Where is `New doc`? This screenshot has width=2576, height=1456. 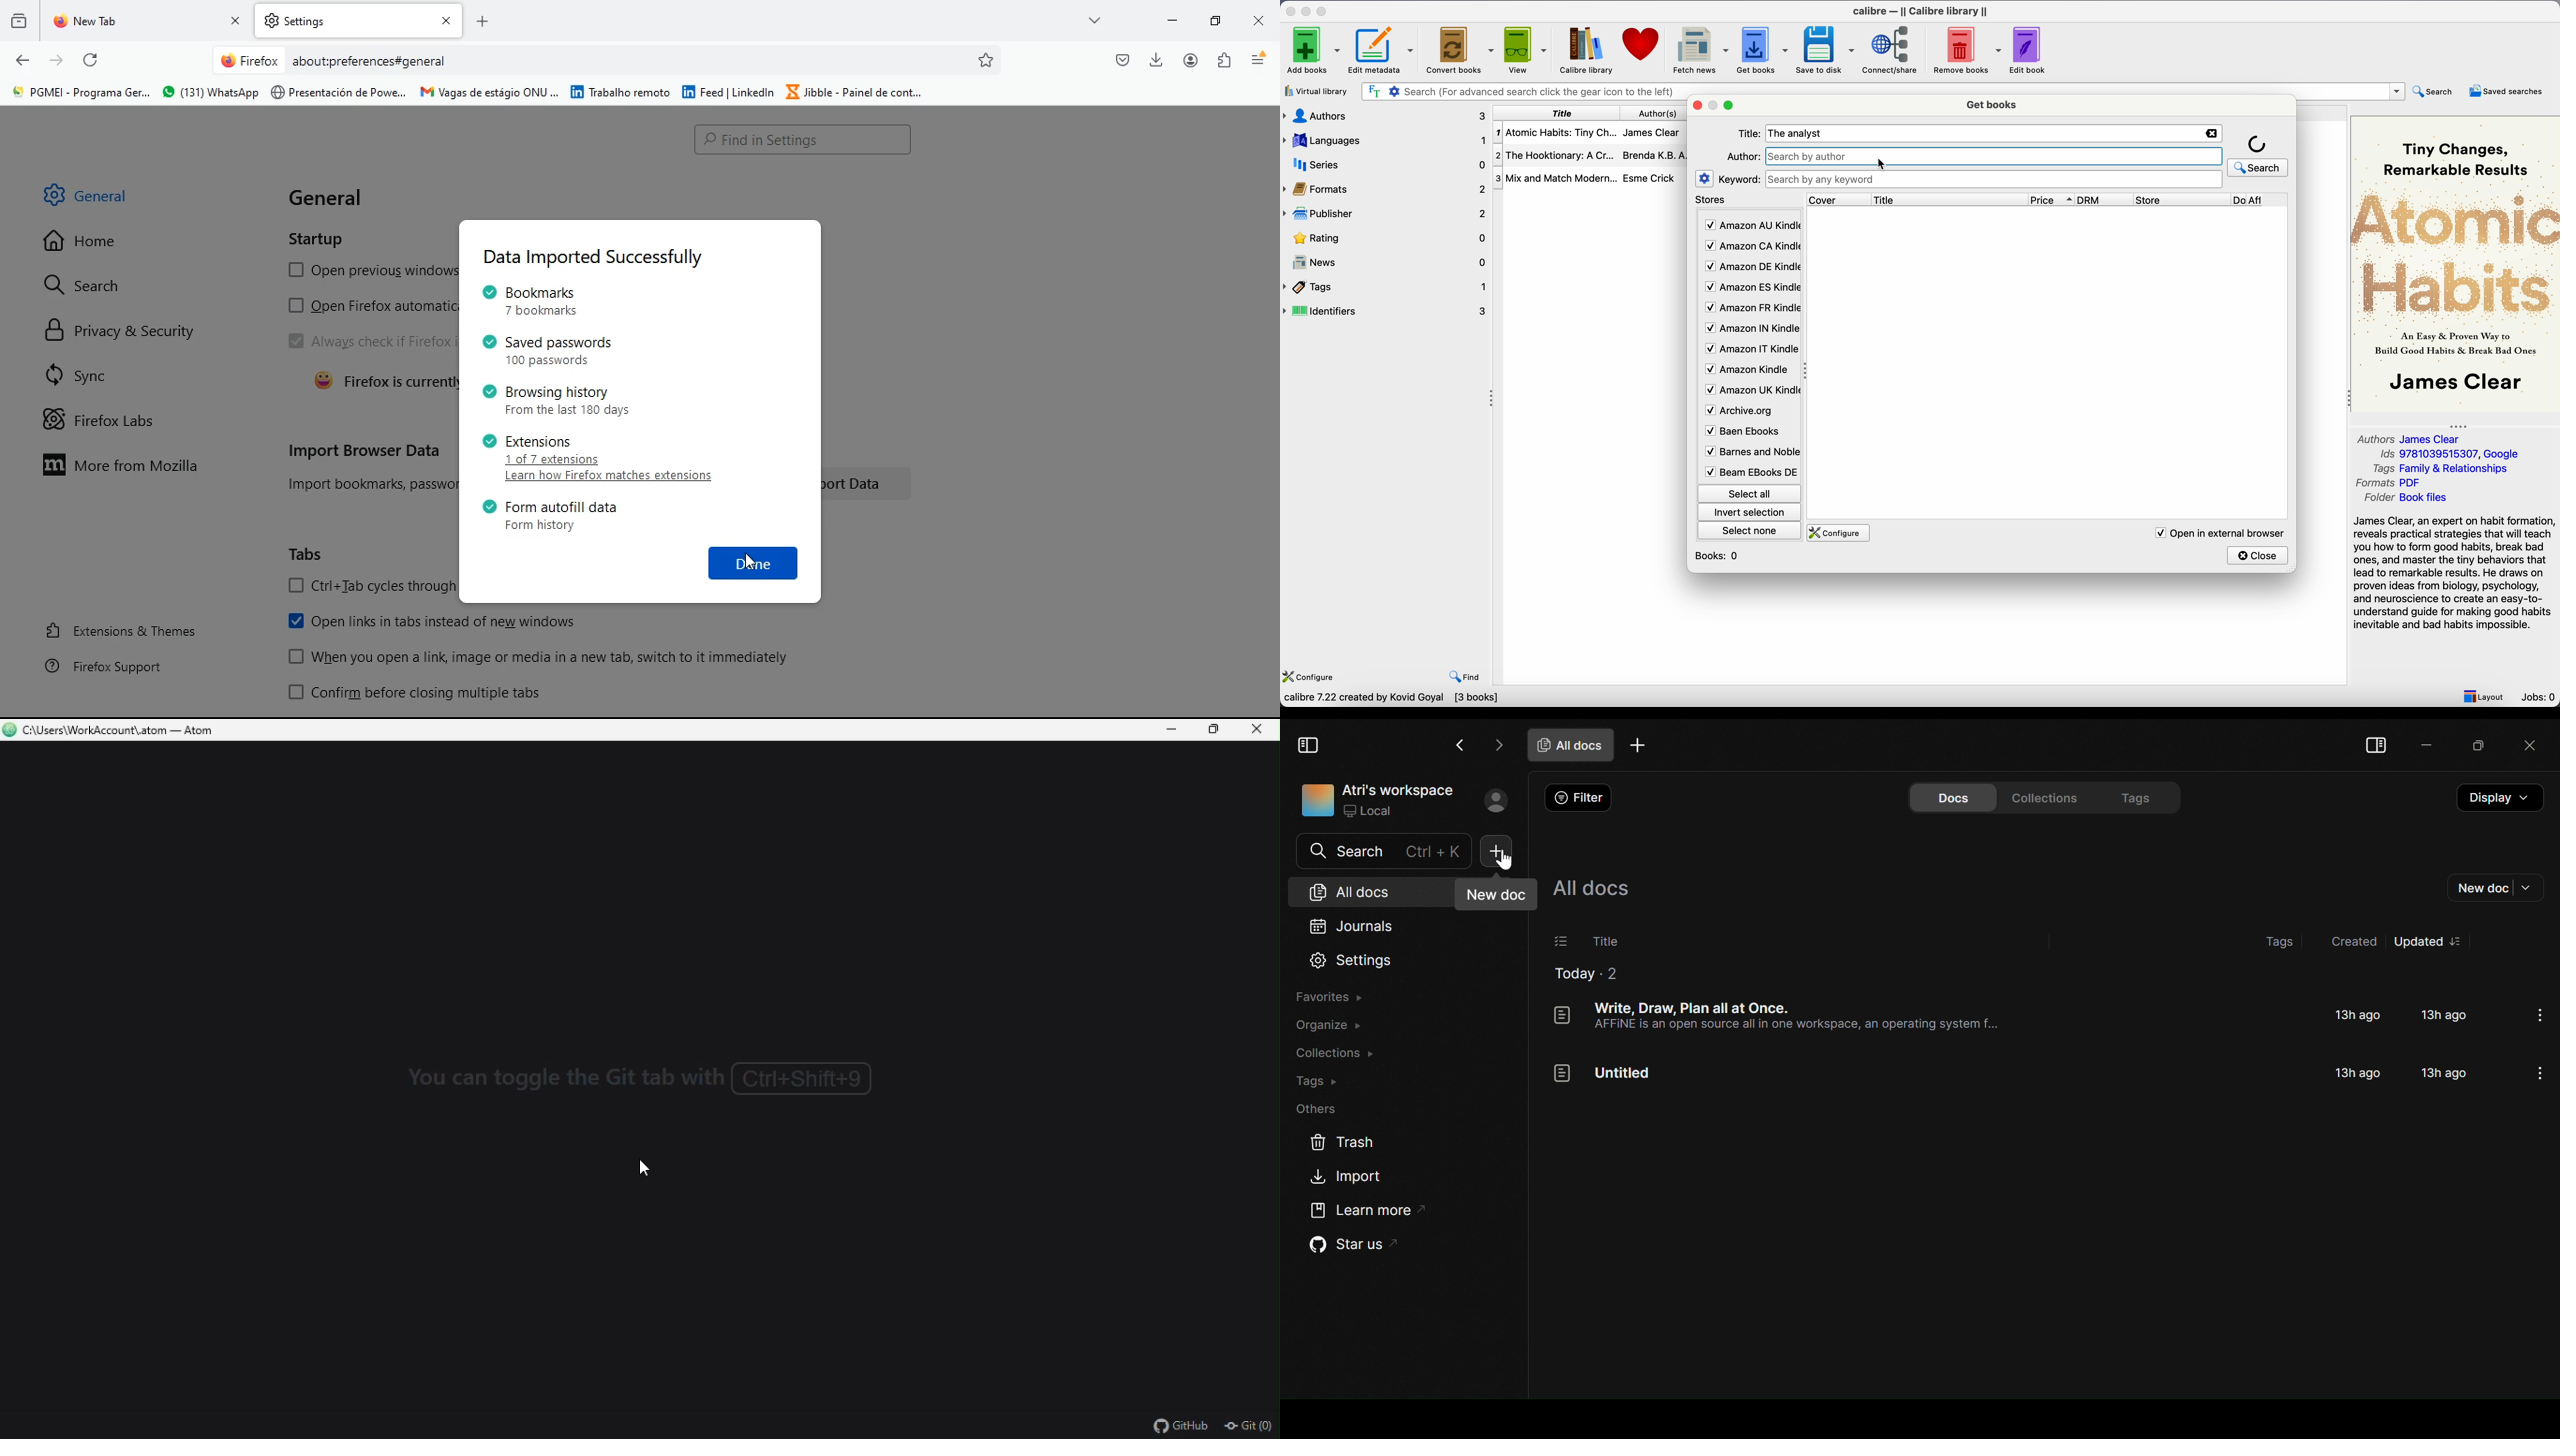
New doc is located at coordinates (1503, 852).